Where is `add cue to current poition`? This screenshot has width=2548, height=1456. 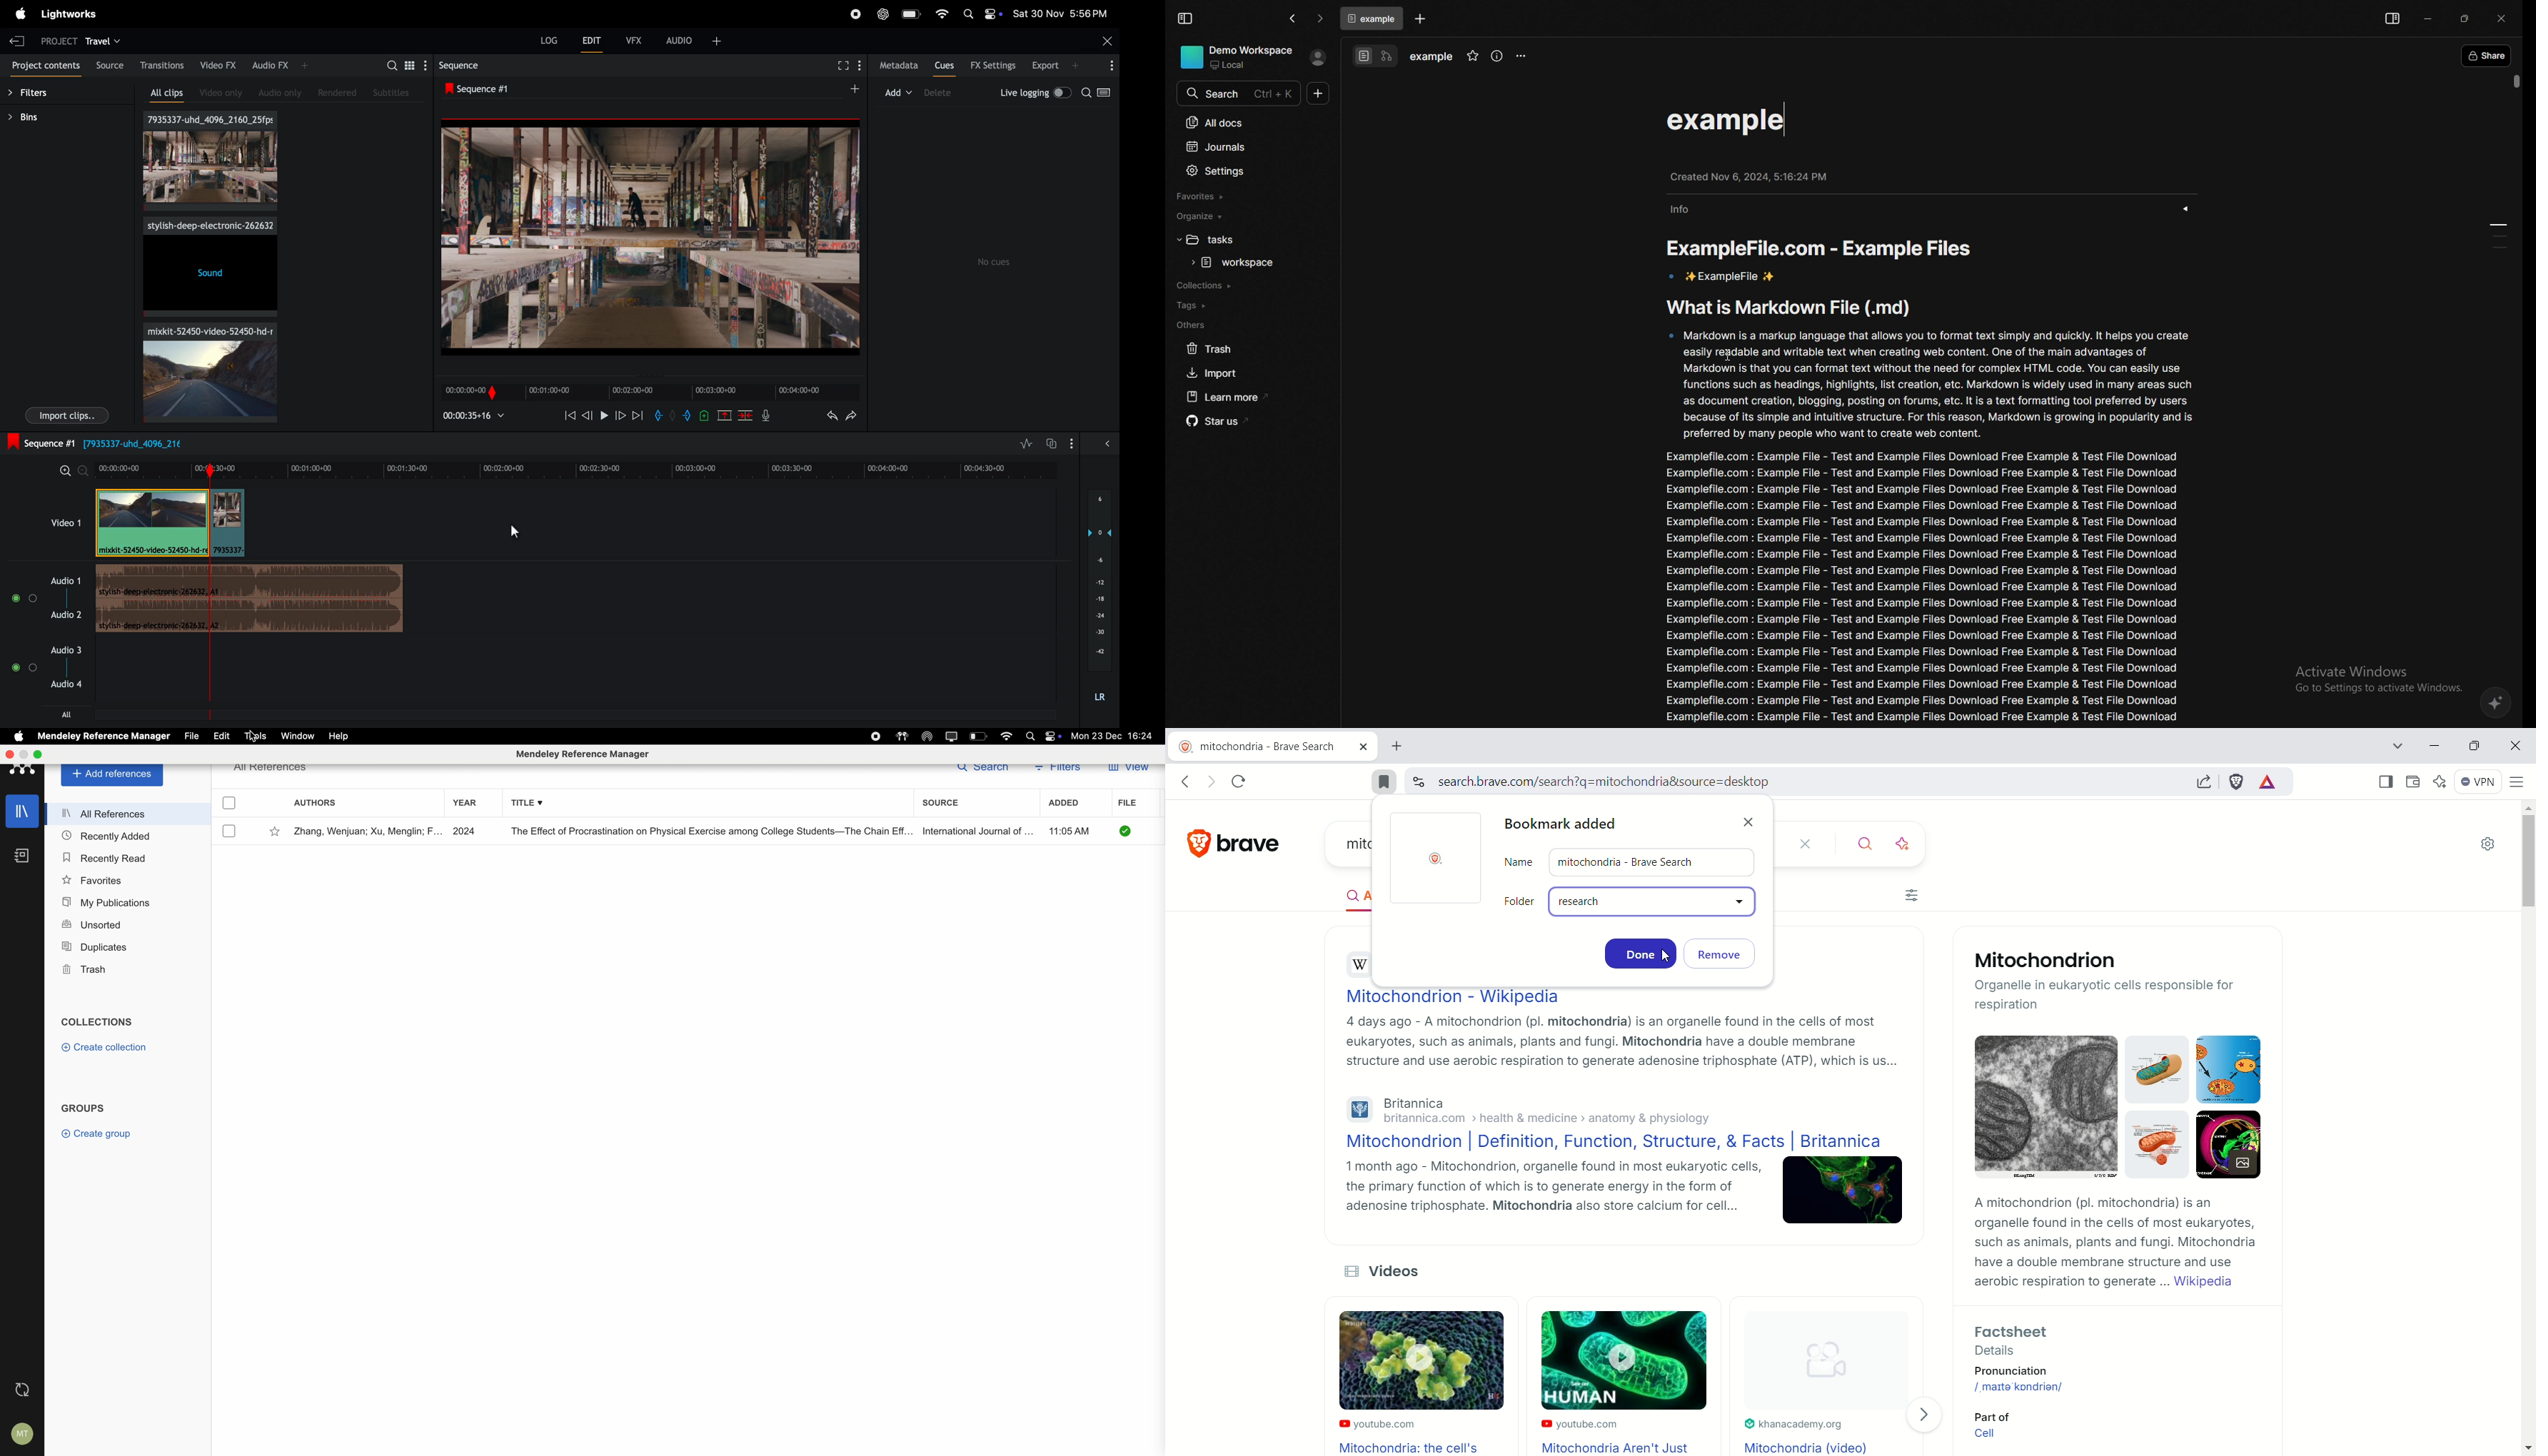
add cue to current poition is located at coordinates (704, 415).